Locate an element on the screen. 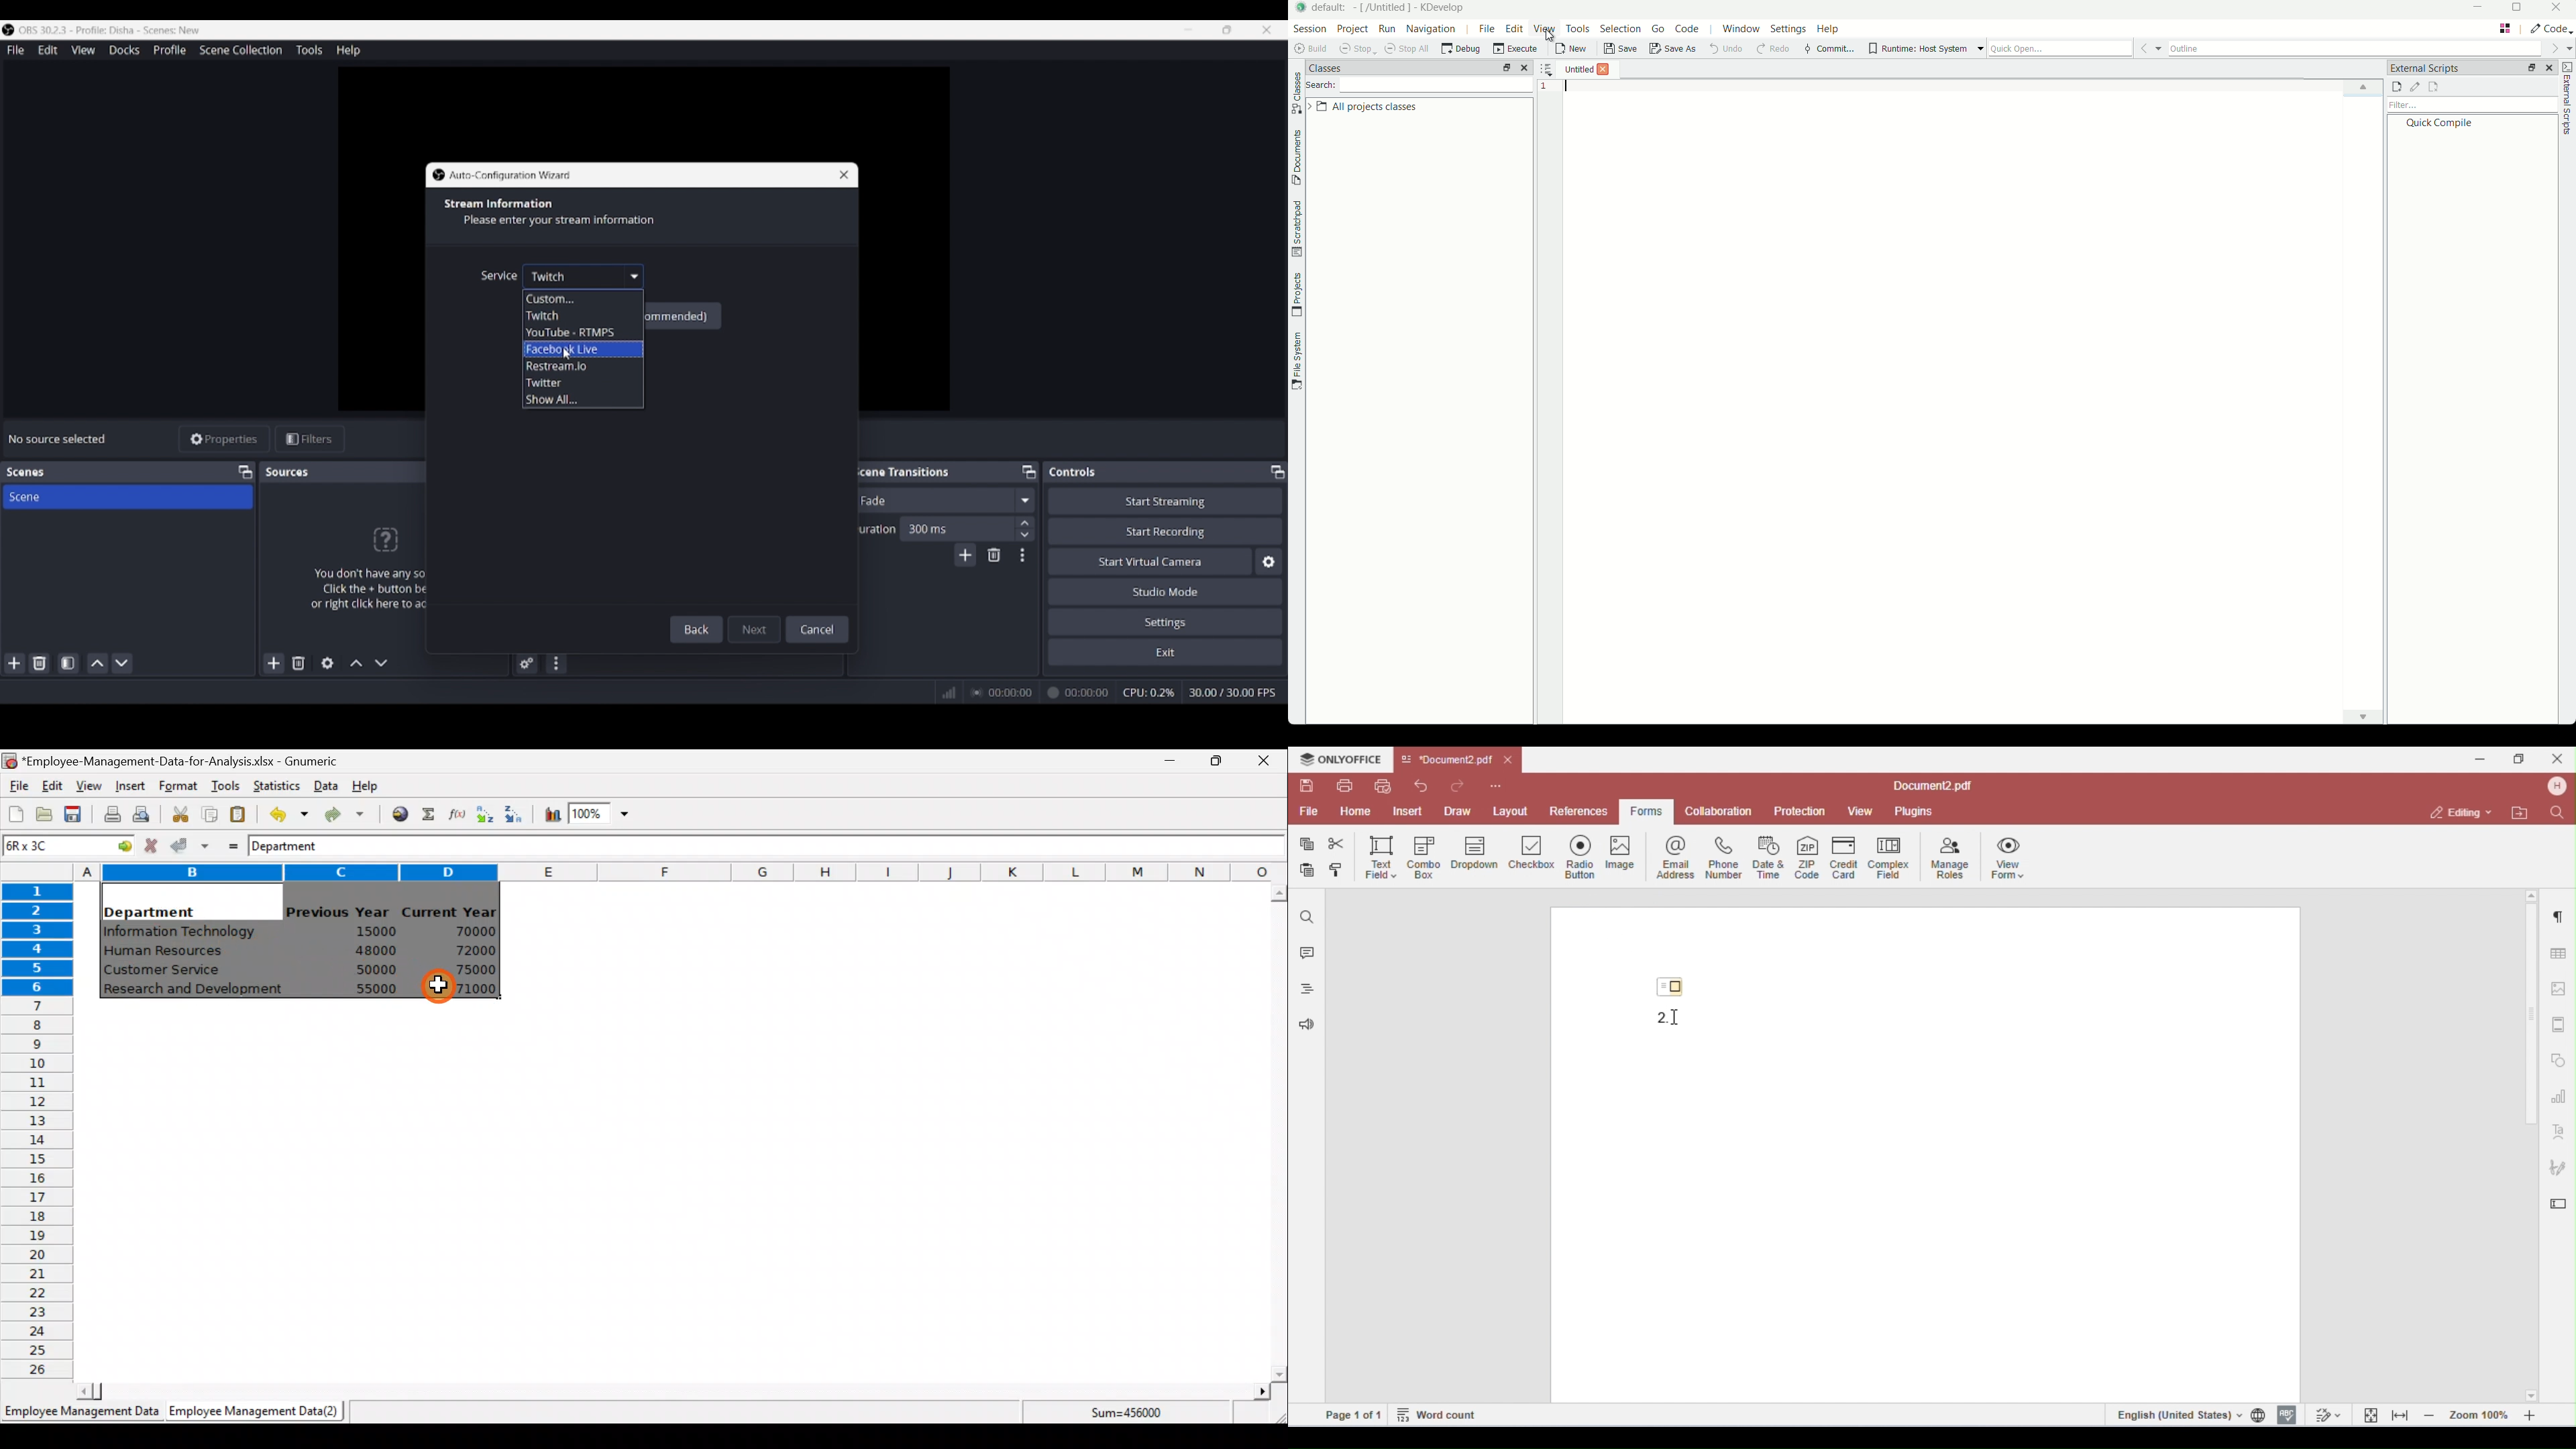 This screenshot has width=2576, height=1456. Close is located at coordinates (839, 174).